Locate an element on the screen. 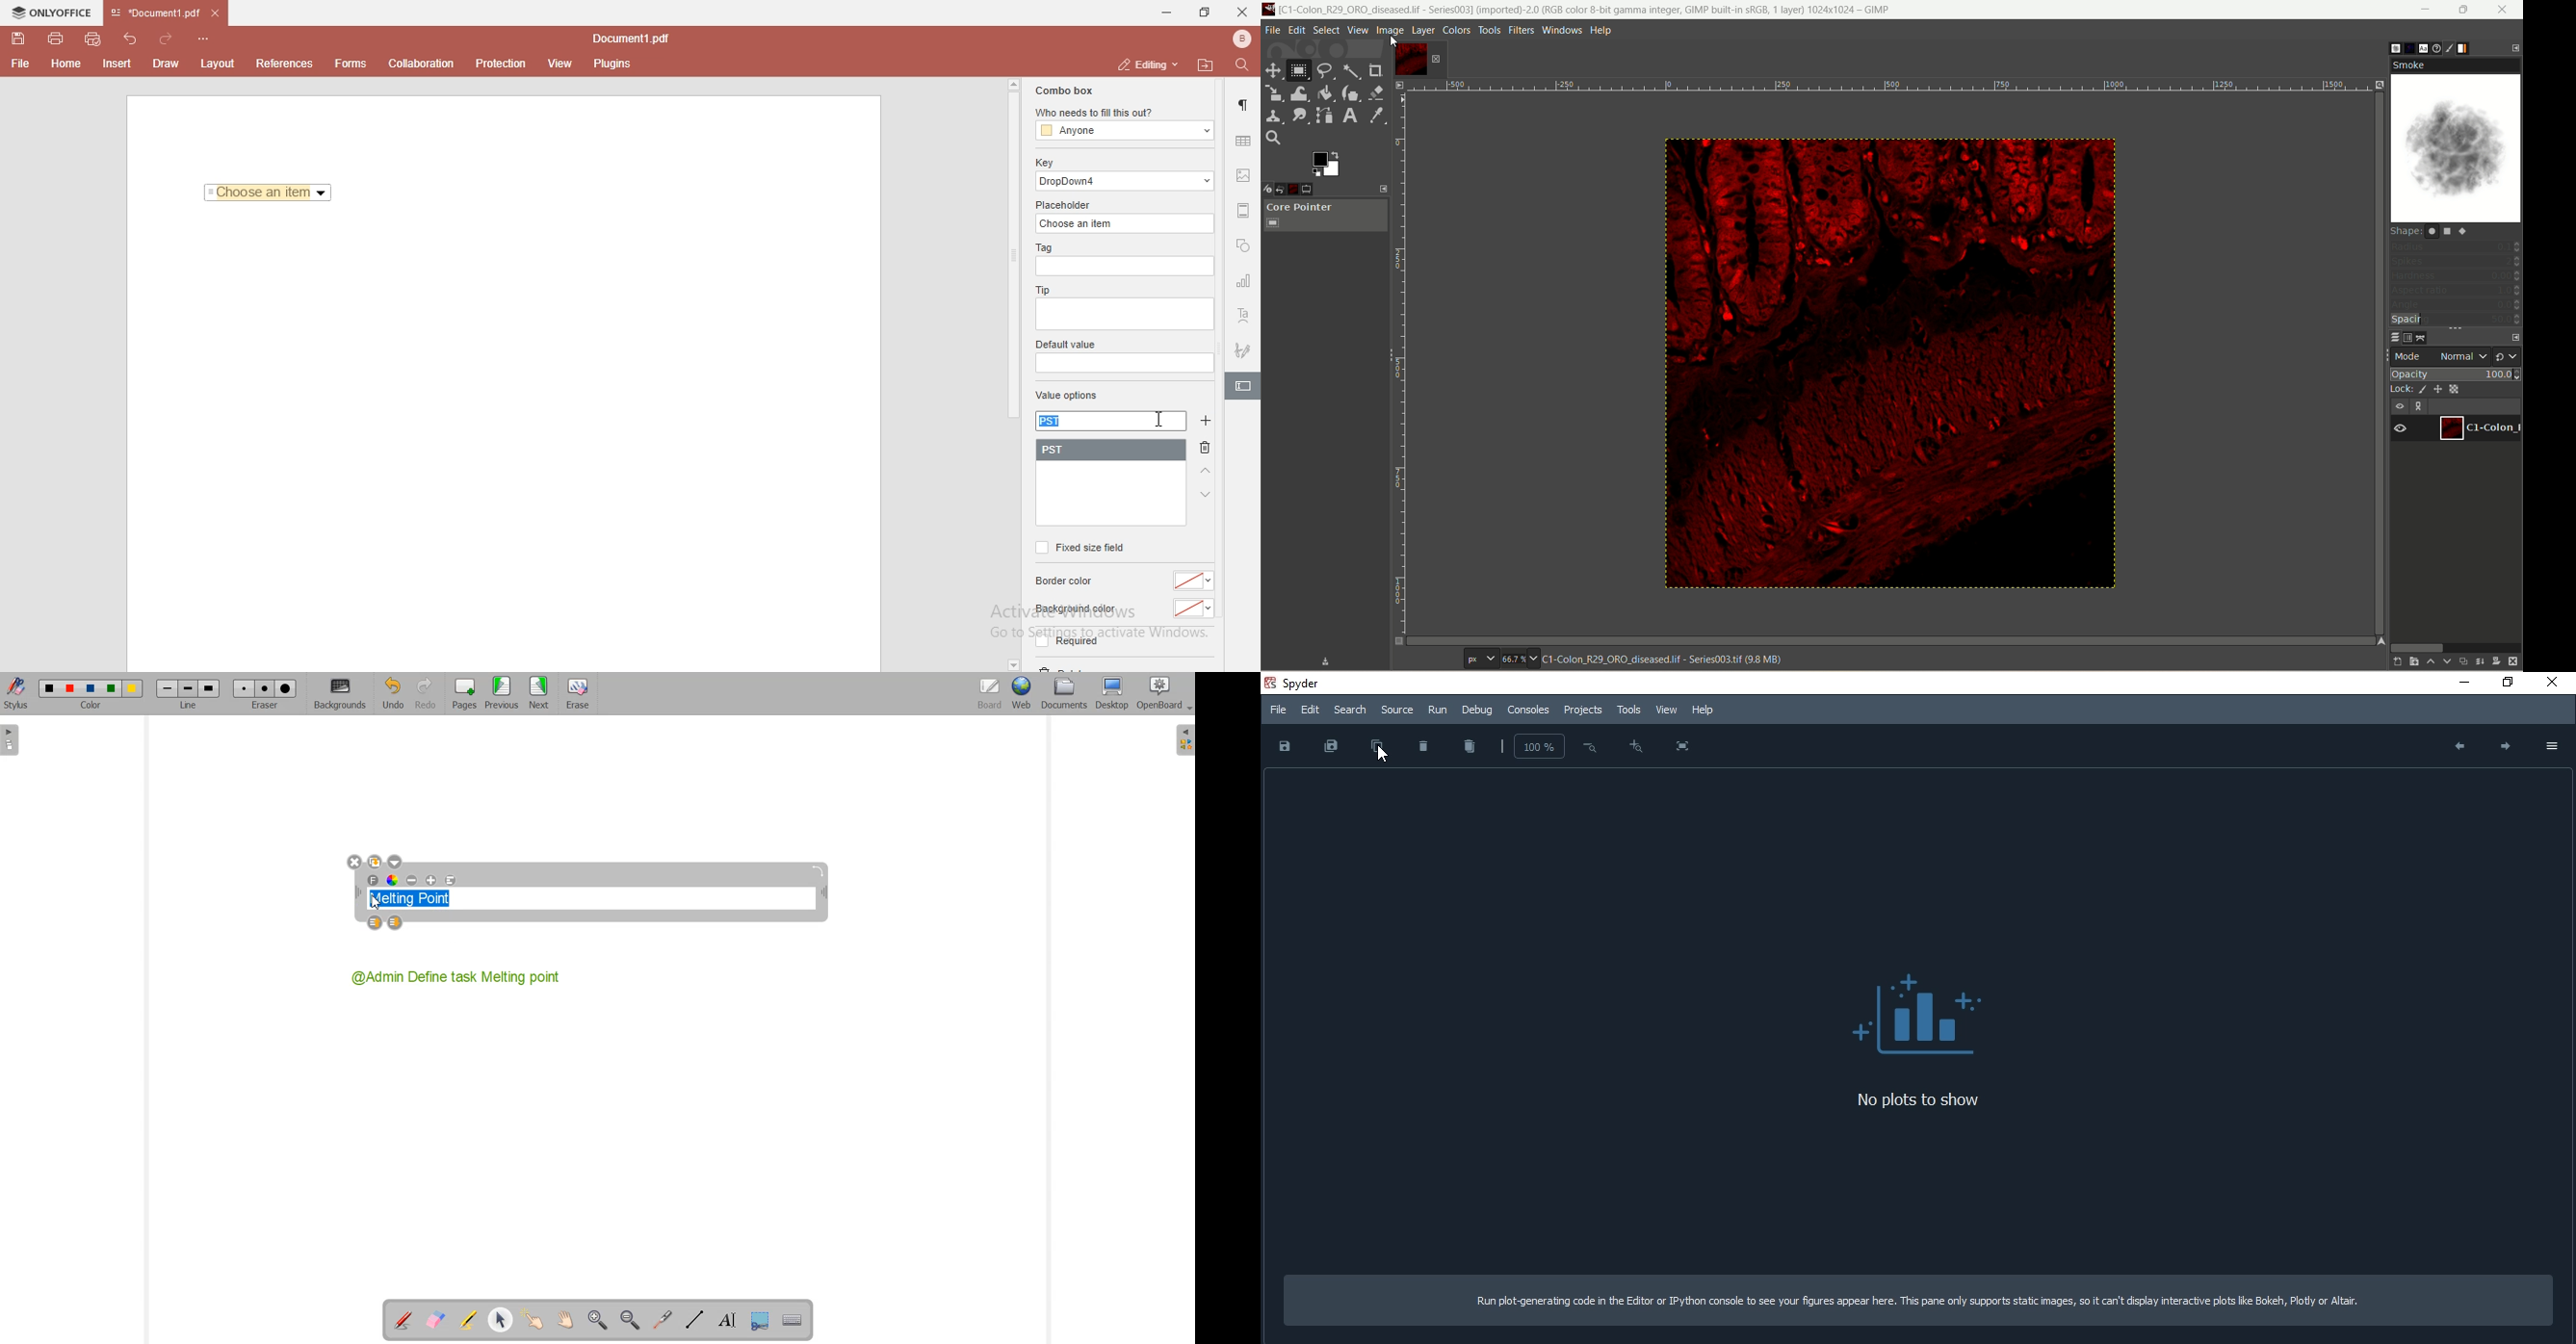 This screenshot has height=1344, width=2576. restore is located at coordinates (1204, 13).